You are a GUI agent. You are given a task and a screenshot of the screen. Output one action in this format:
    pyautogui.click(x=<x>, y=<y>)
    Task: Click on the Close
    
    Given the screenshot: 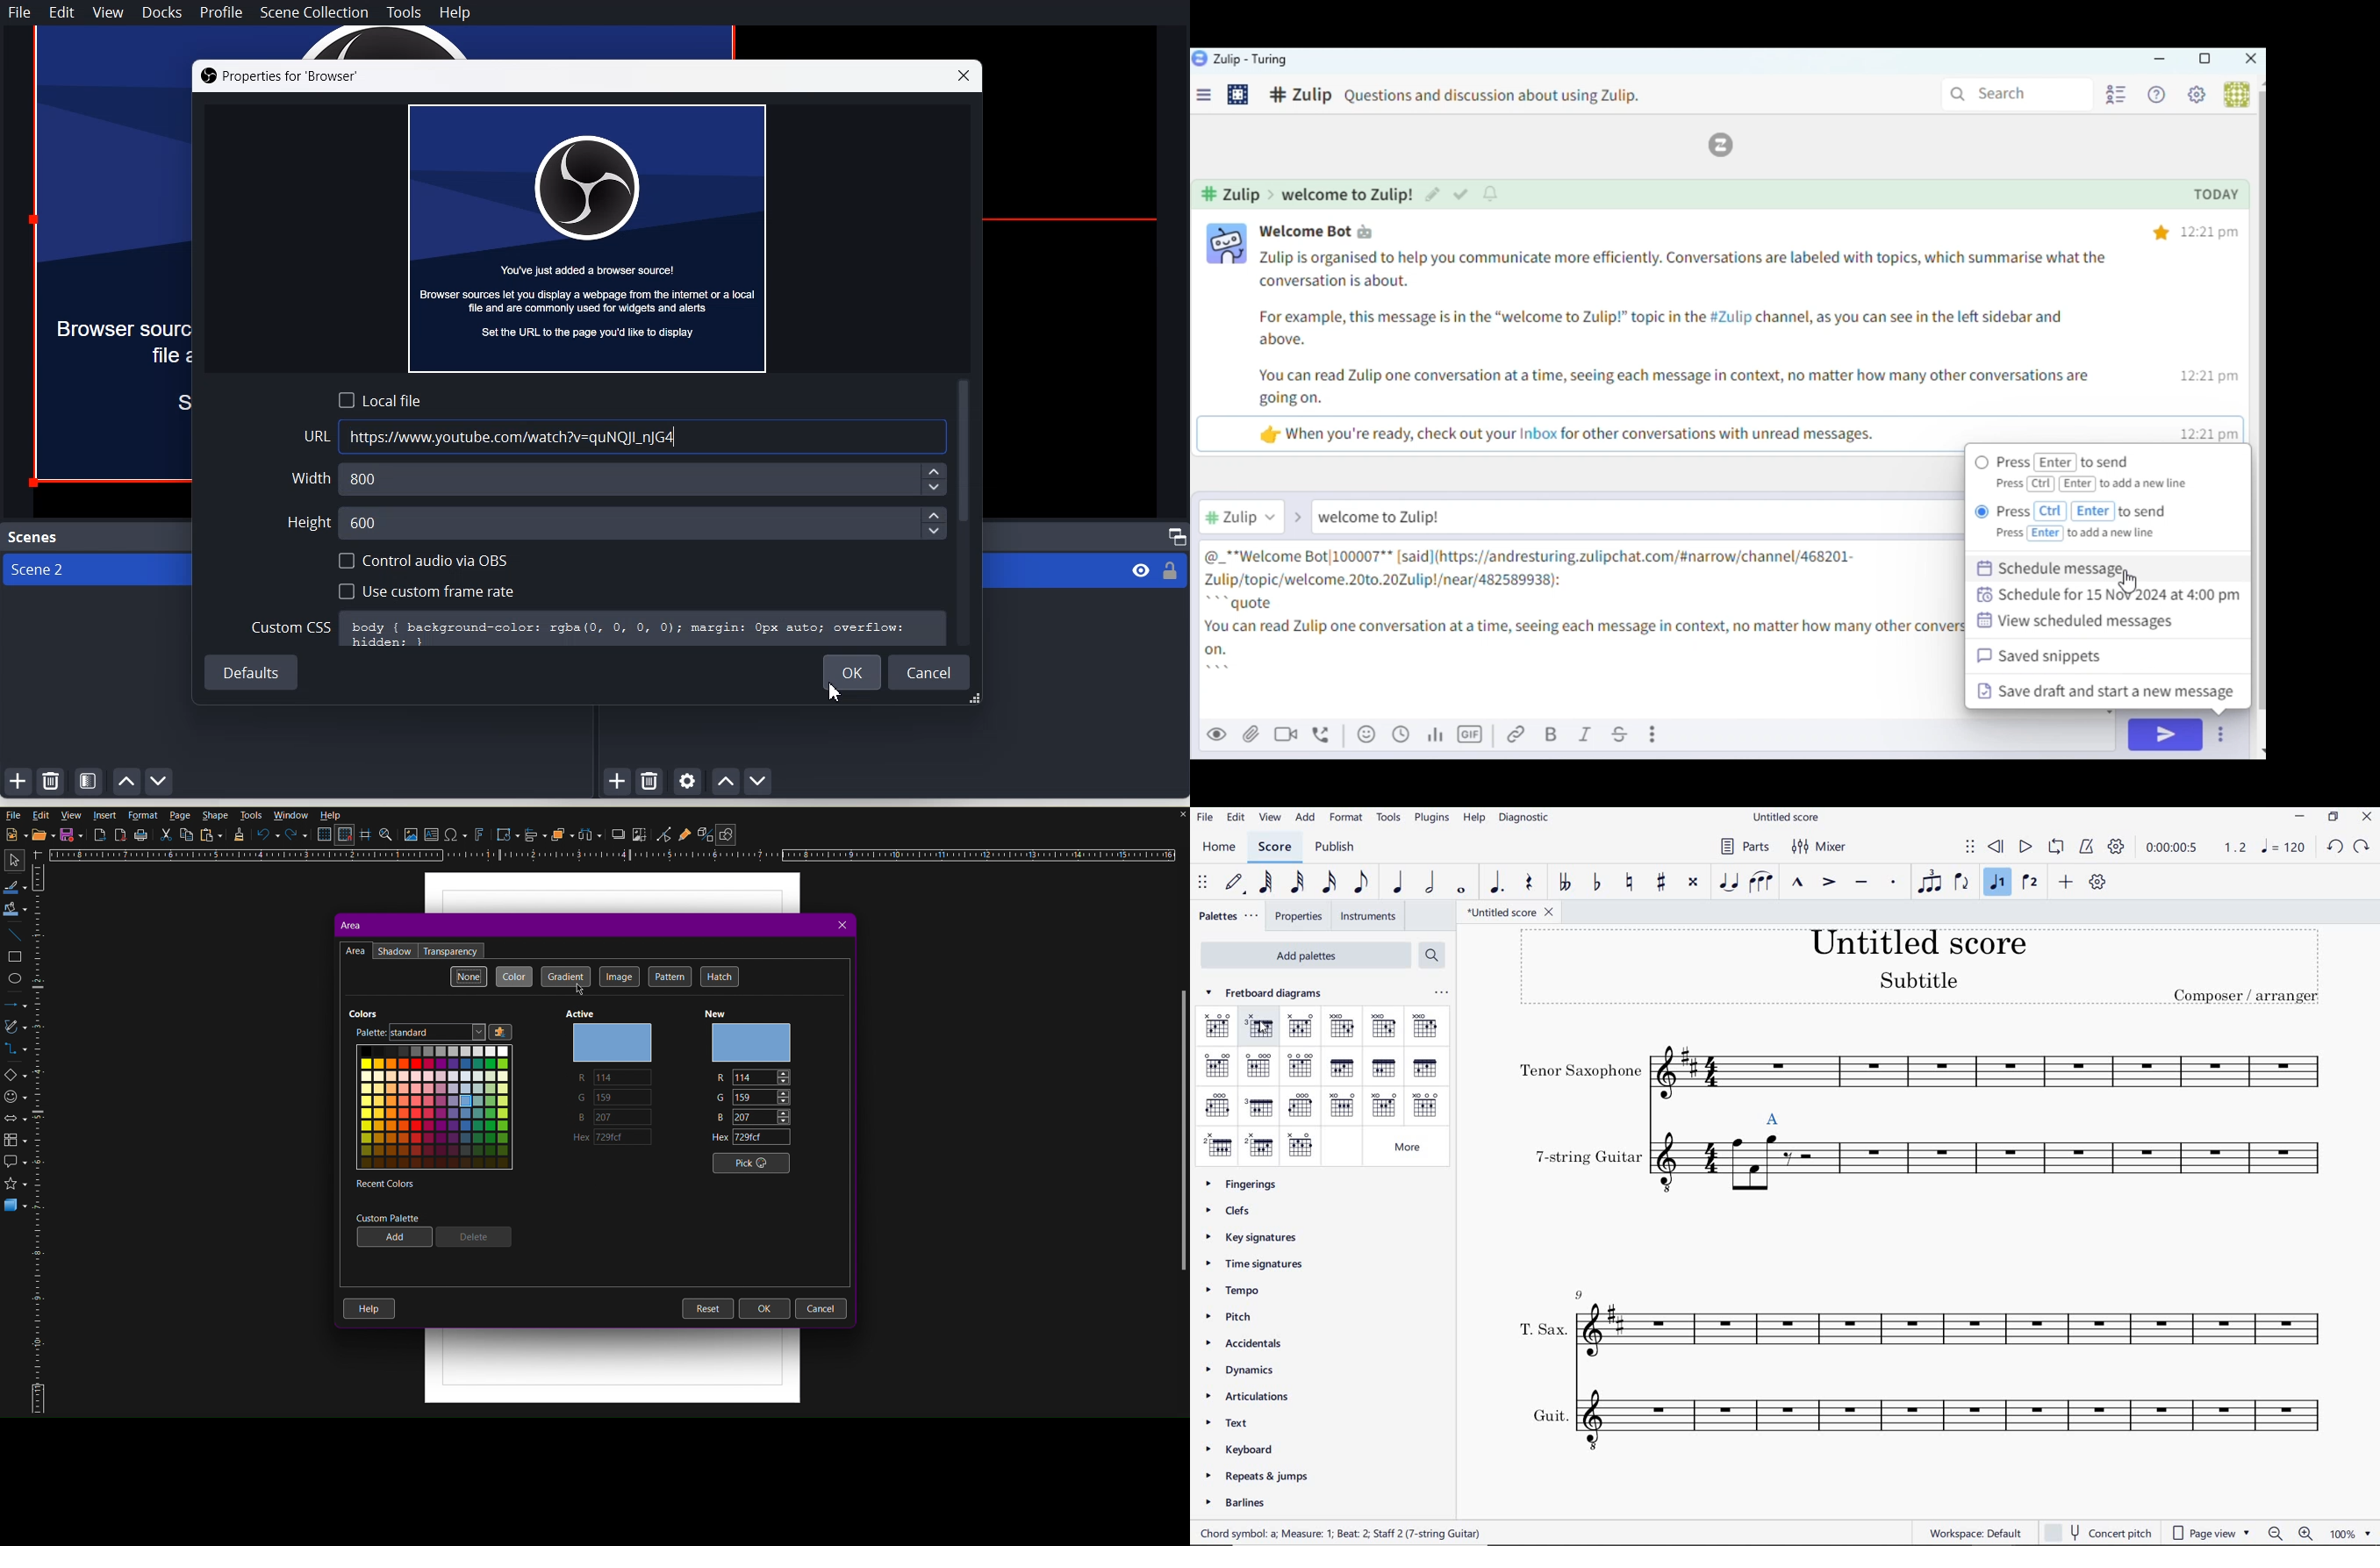 What is the action you would take?
    pyautogui.click(x=2250, y=60)
    